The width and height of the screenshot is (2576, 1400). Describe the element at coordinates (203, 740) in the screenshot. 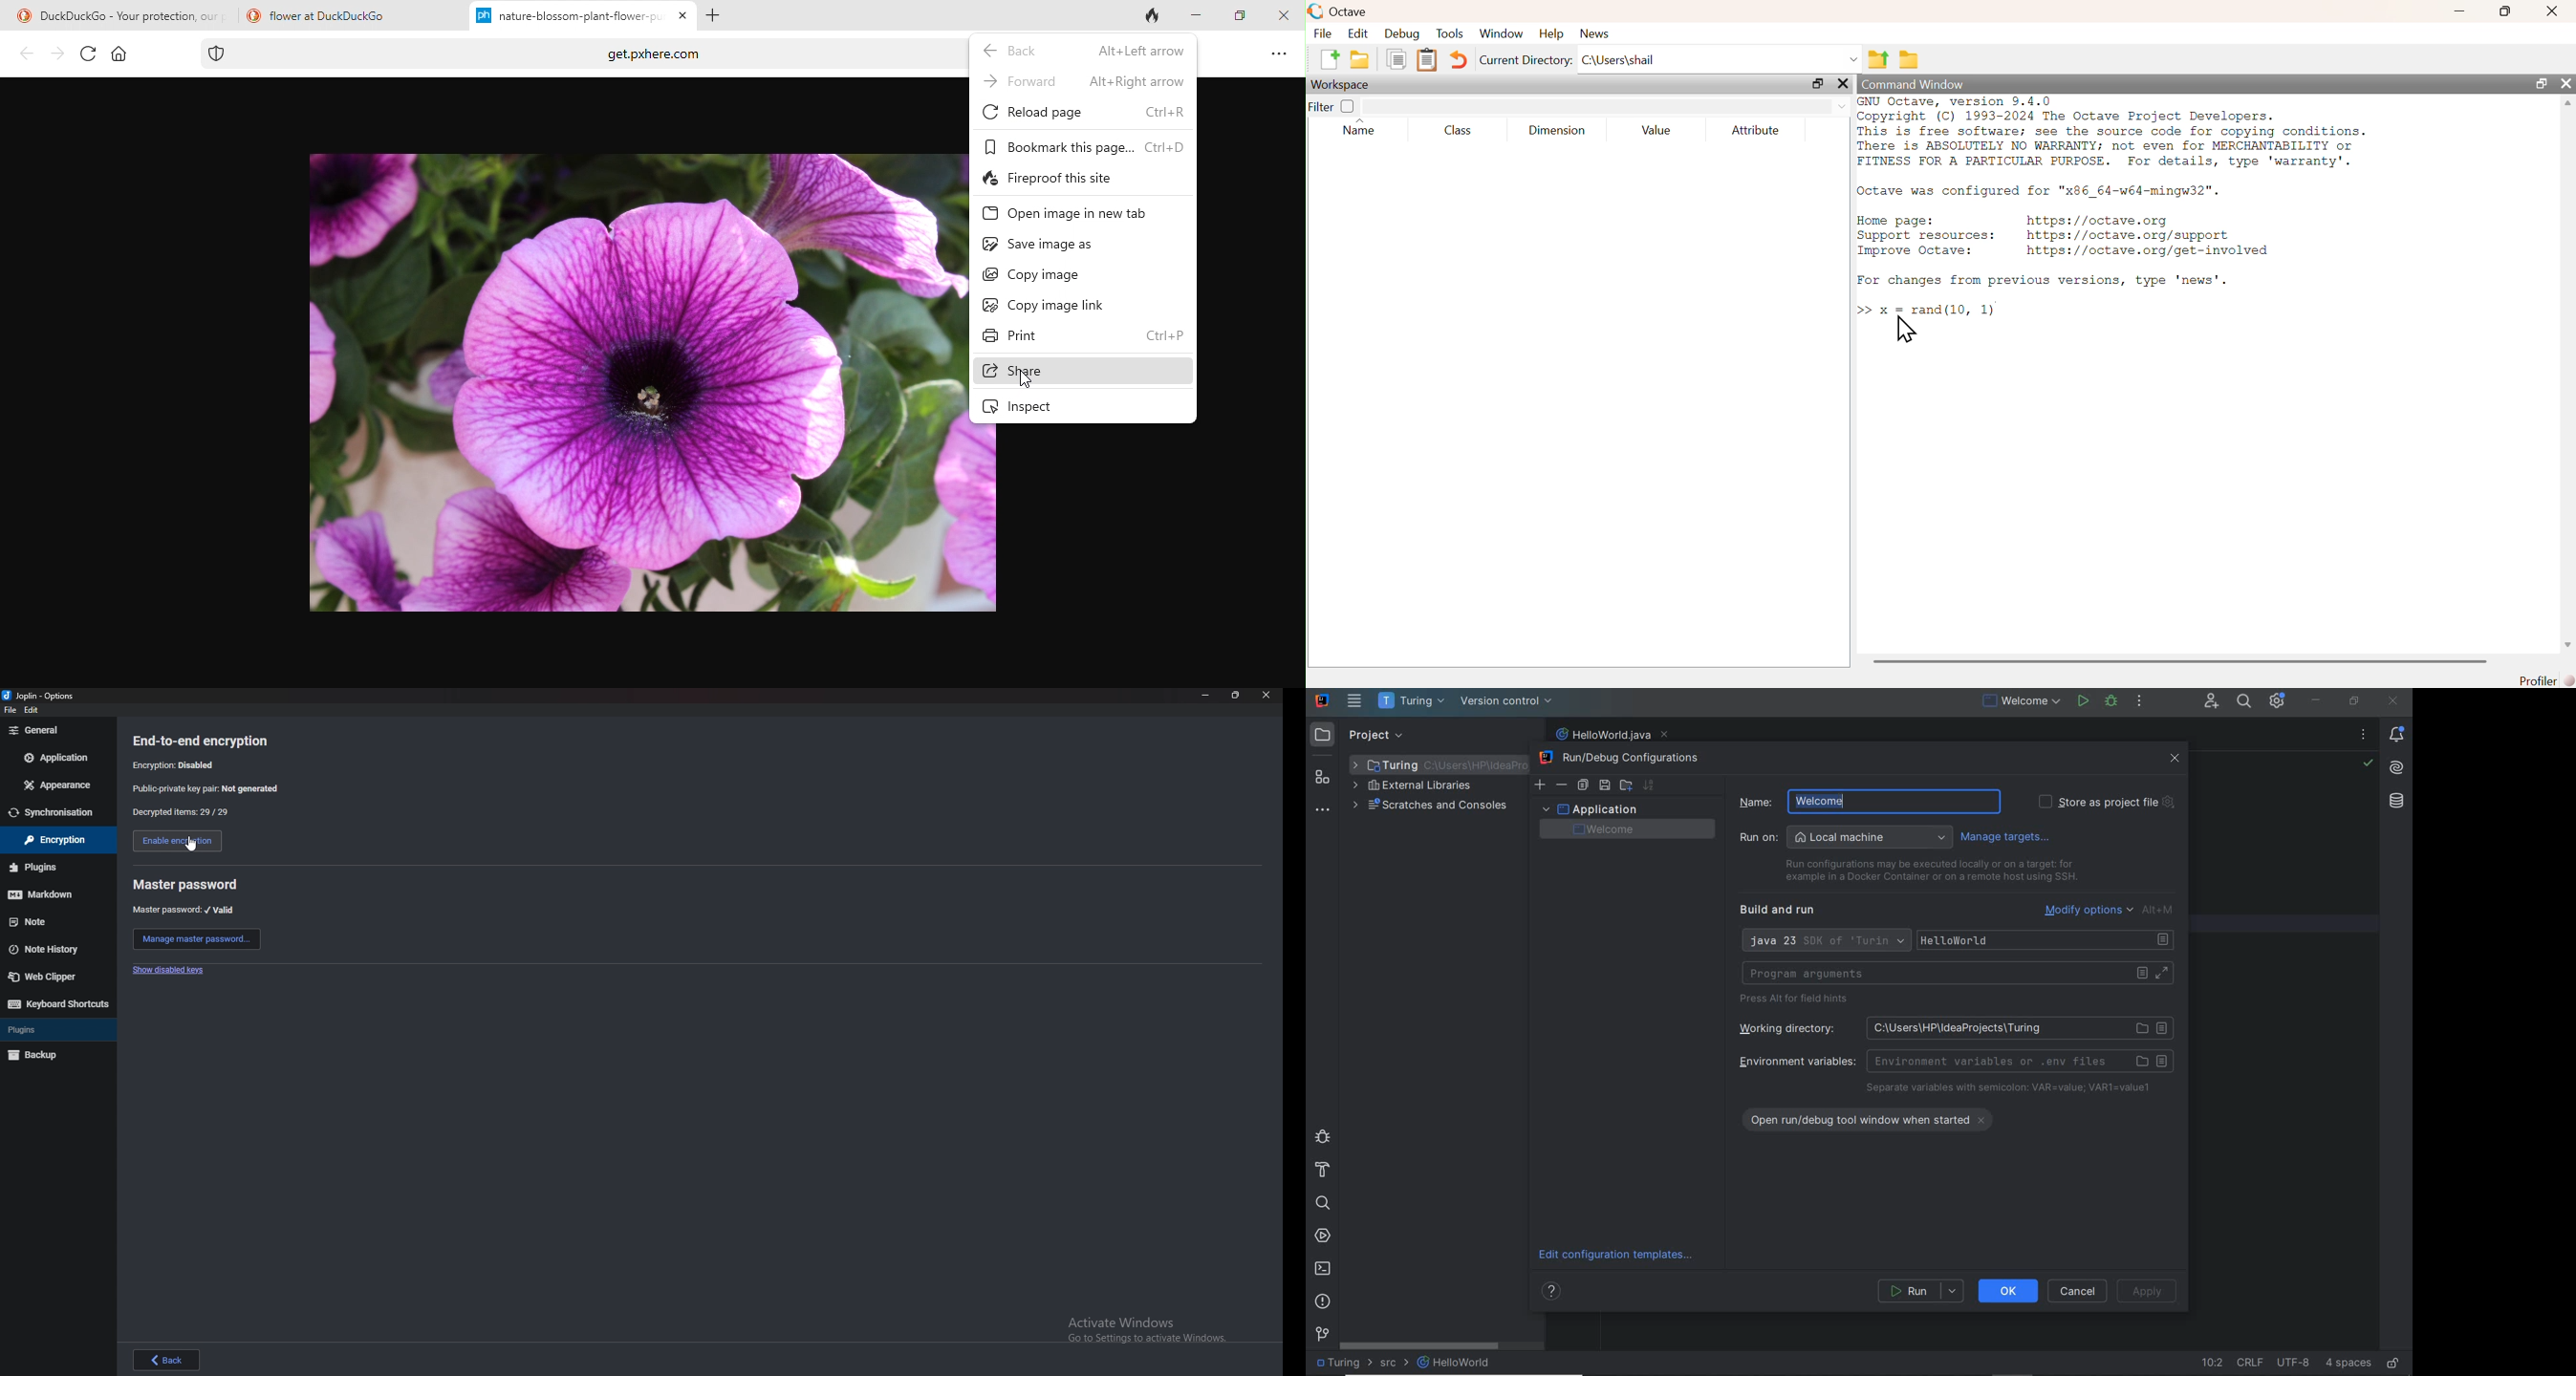

I see `end to end encryption` at that location.